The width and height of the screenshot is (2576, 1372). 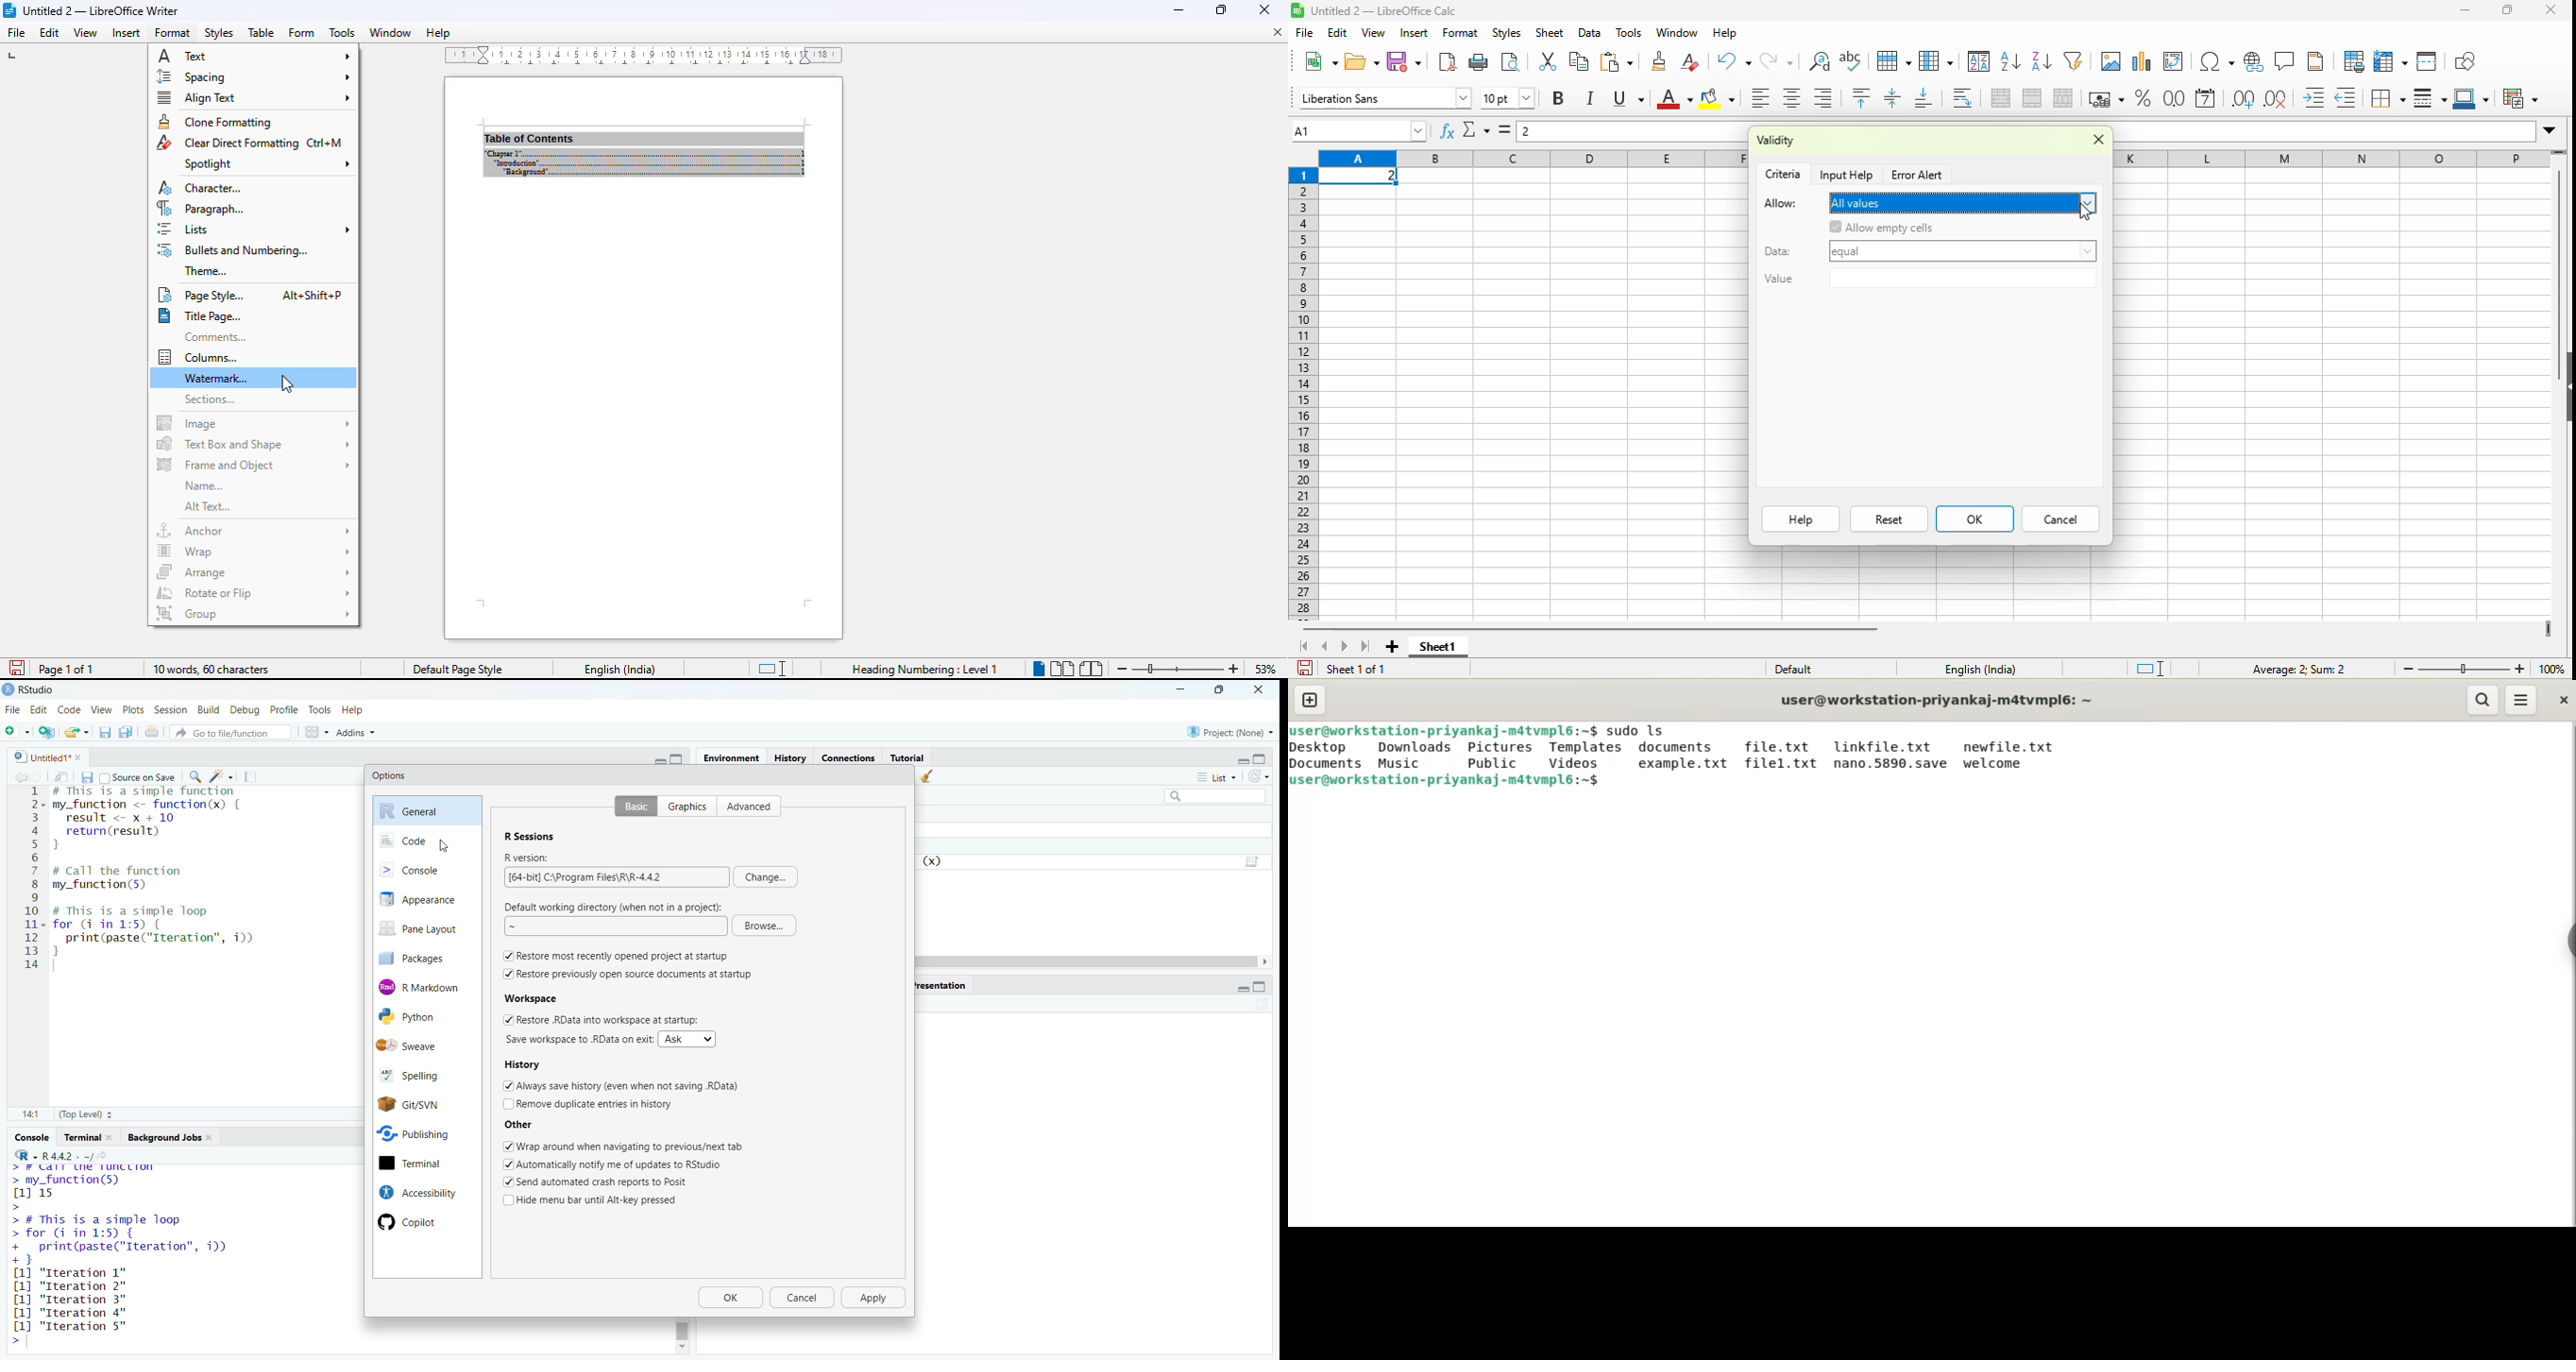 I want to click on find/replace, so click(x=193, y=777).